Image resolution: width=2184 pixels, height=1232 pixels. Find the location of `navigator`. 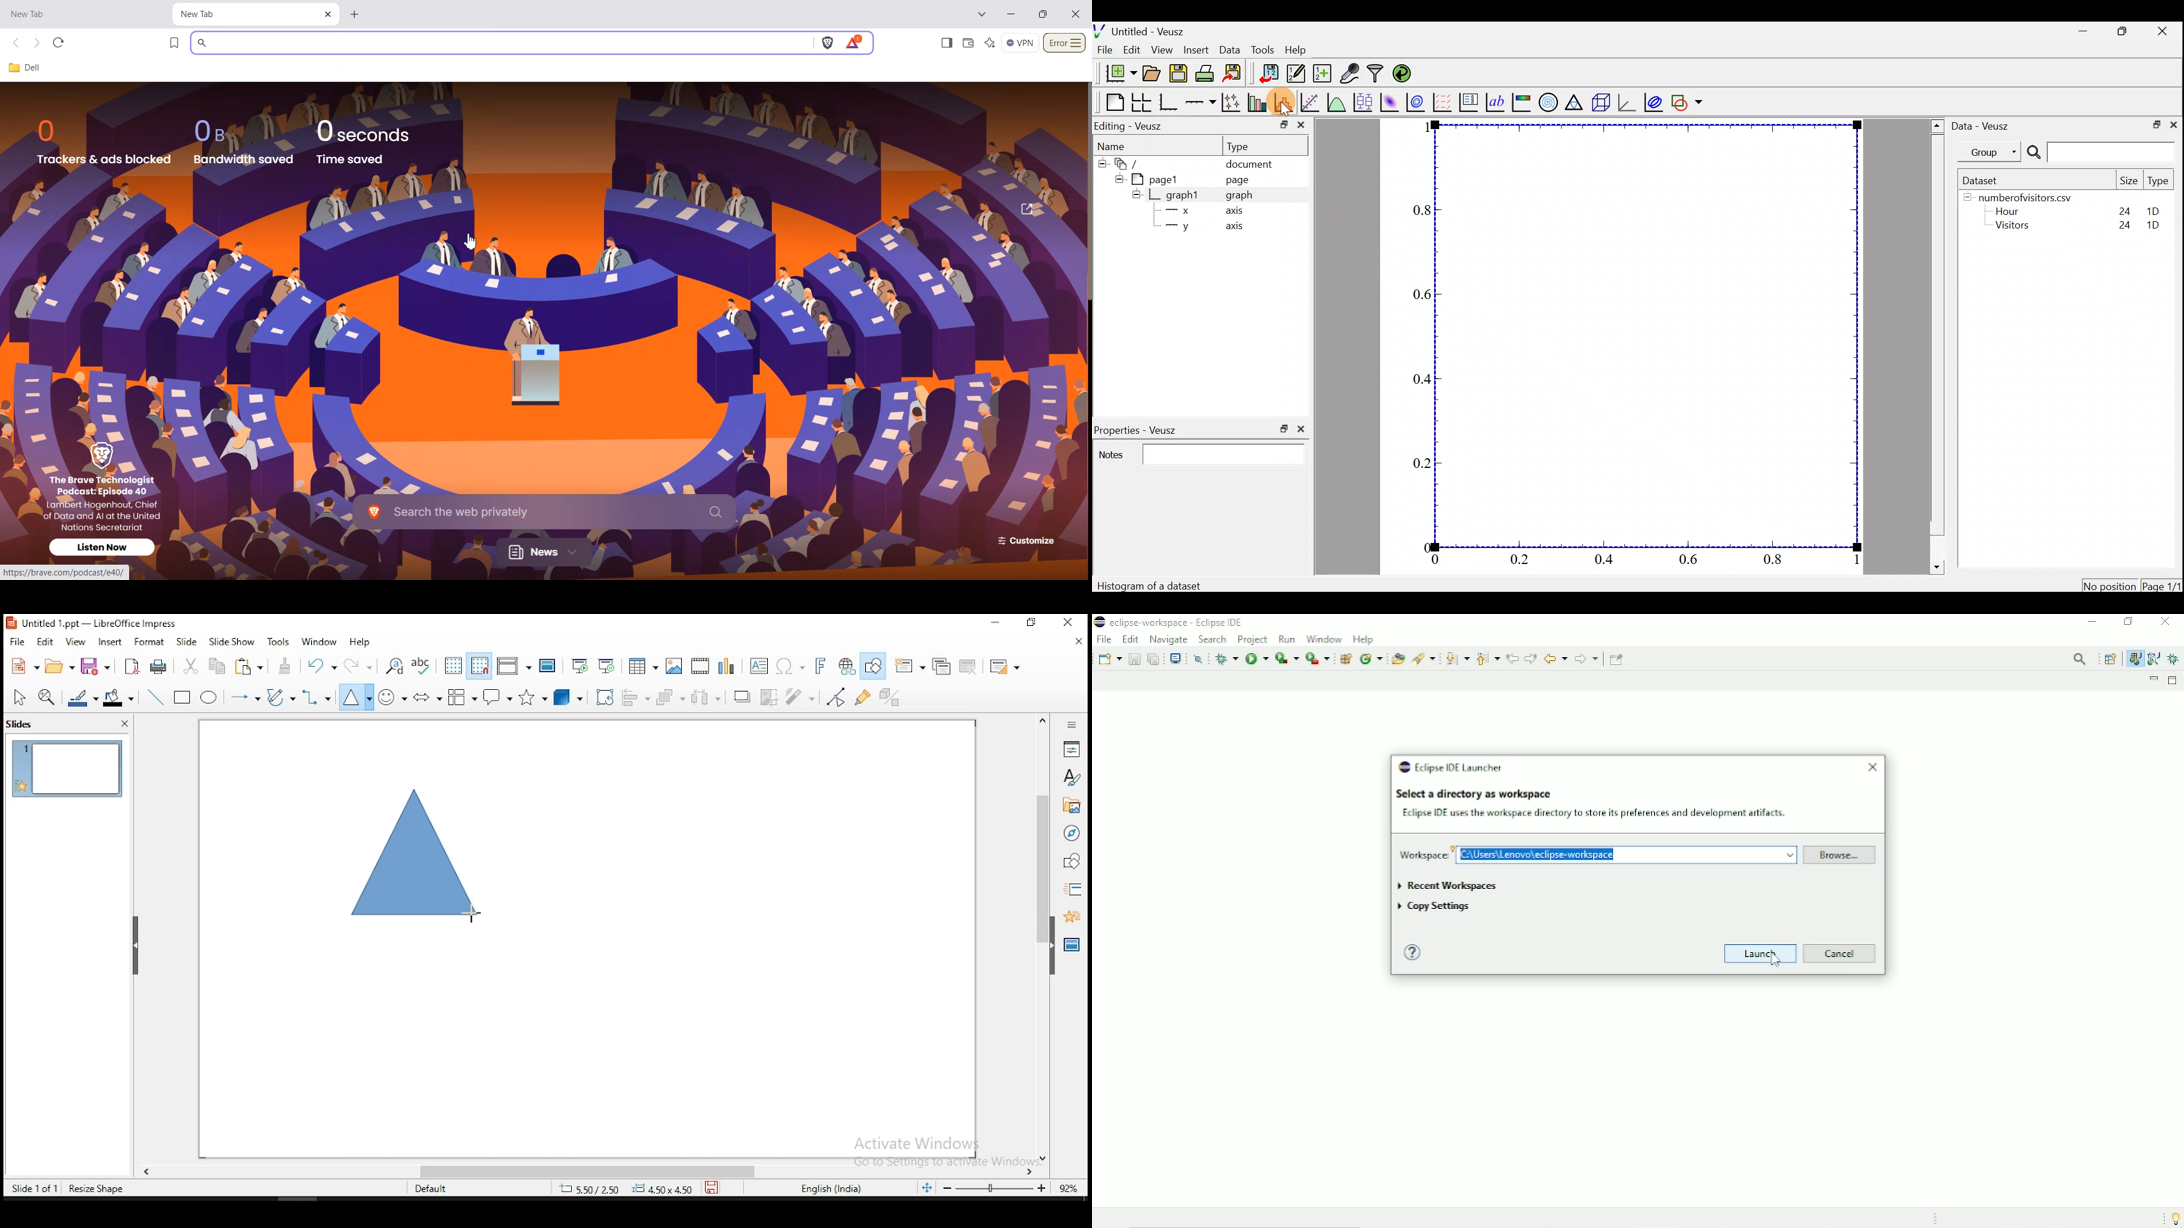

navigator is located at coordinates (1074, 836).